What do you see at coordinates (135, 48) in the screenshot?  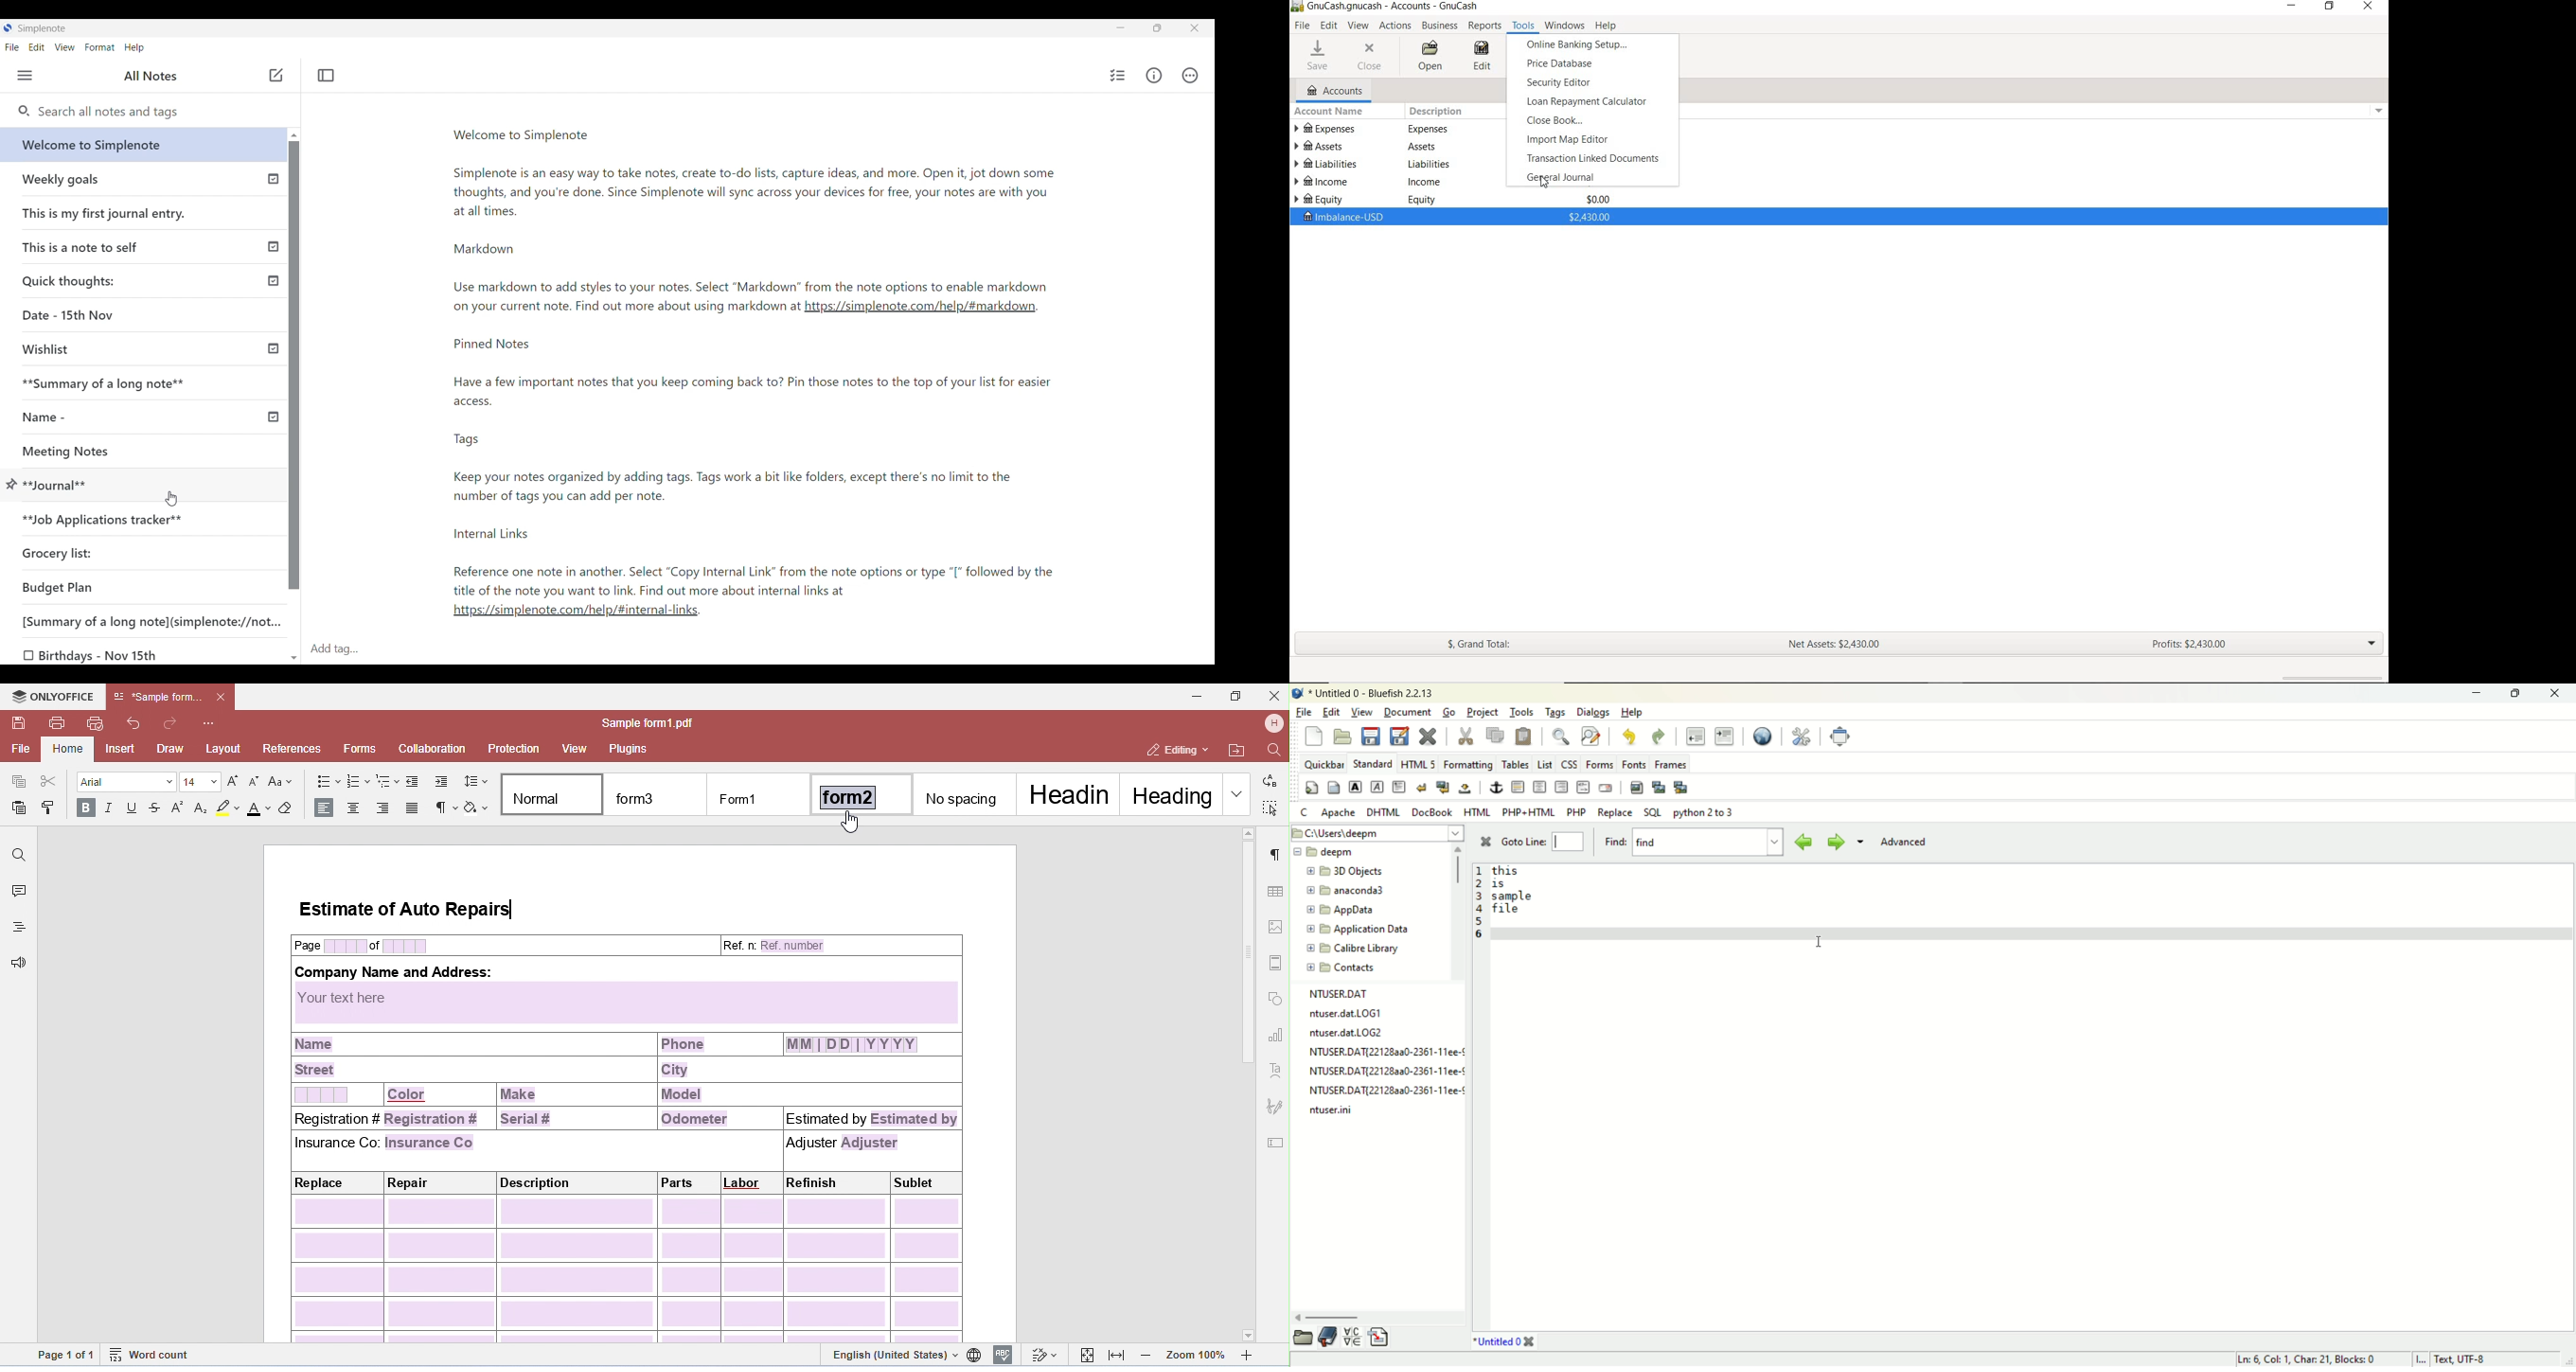 I see `Help menu` at bounding box center [135, 48].